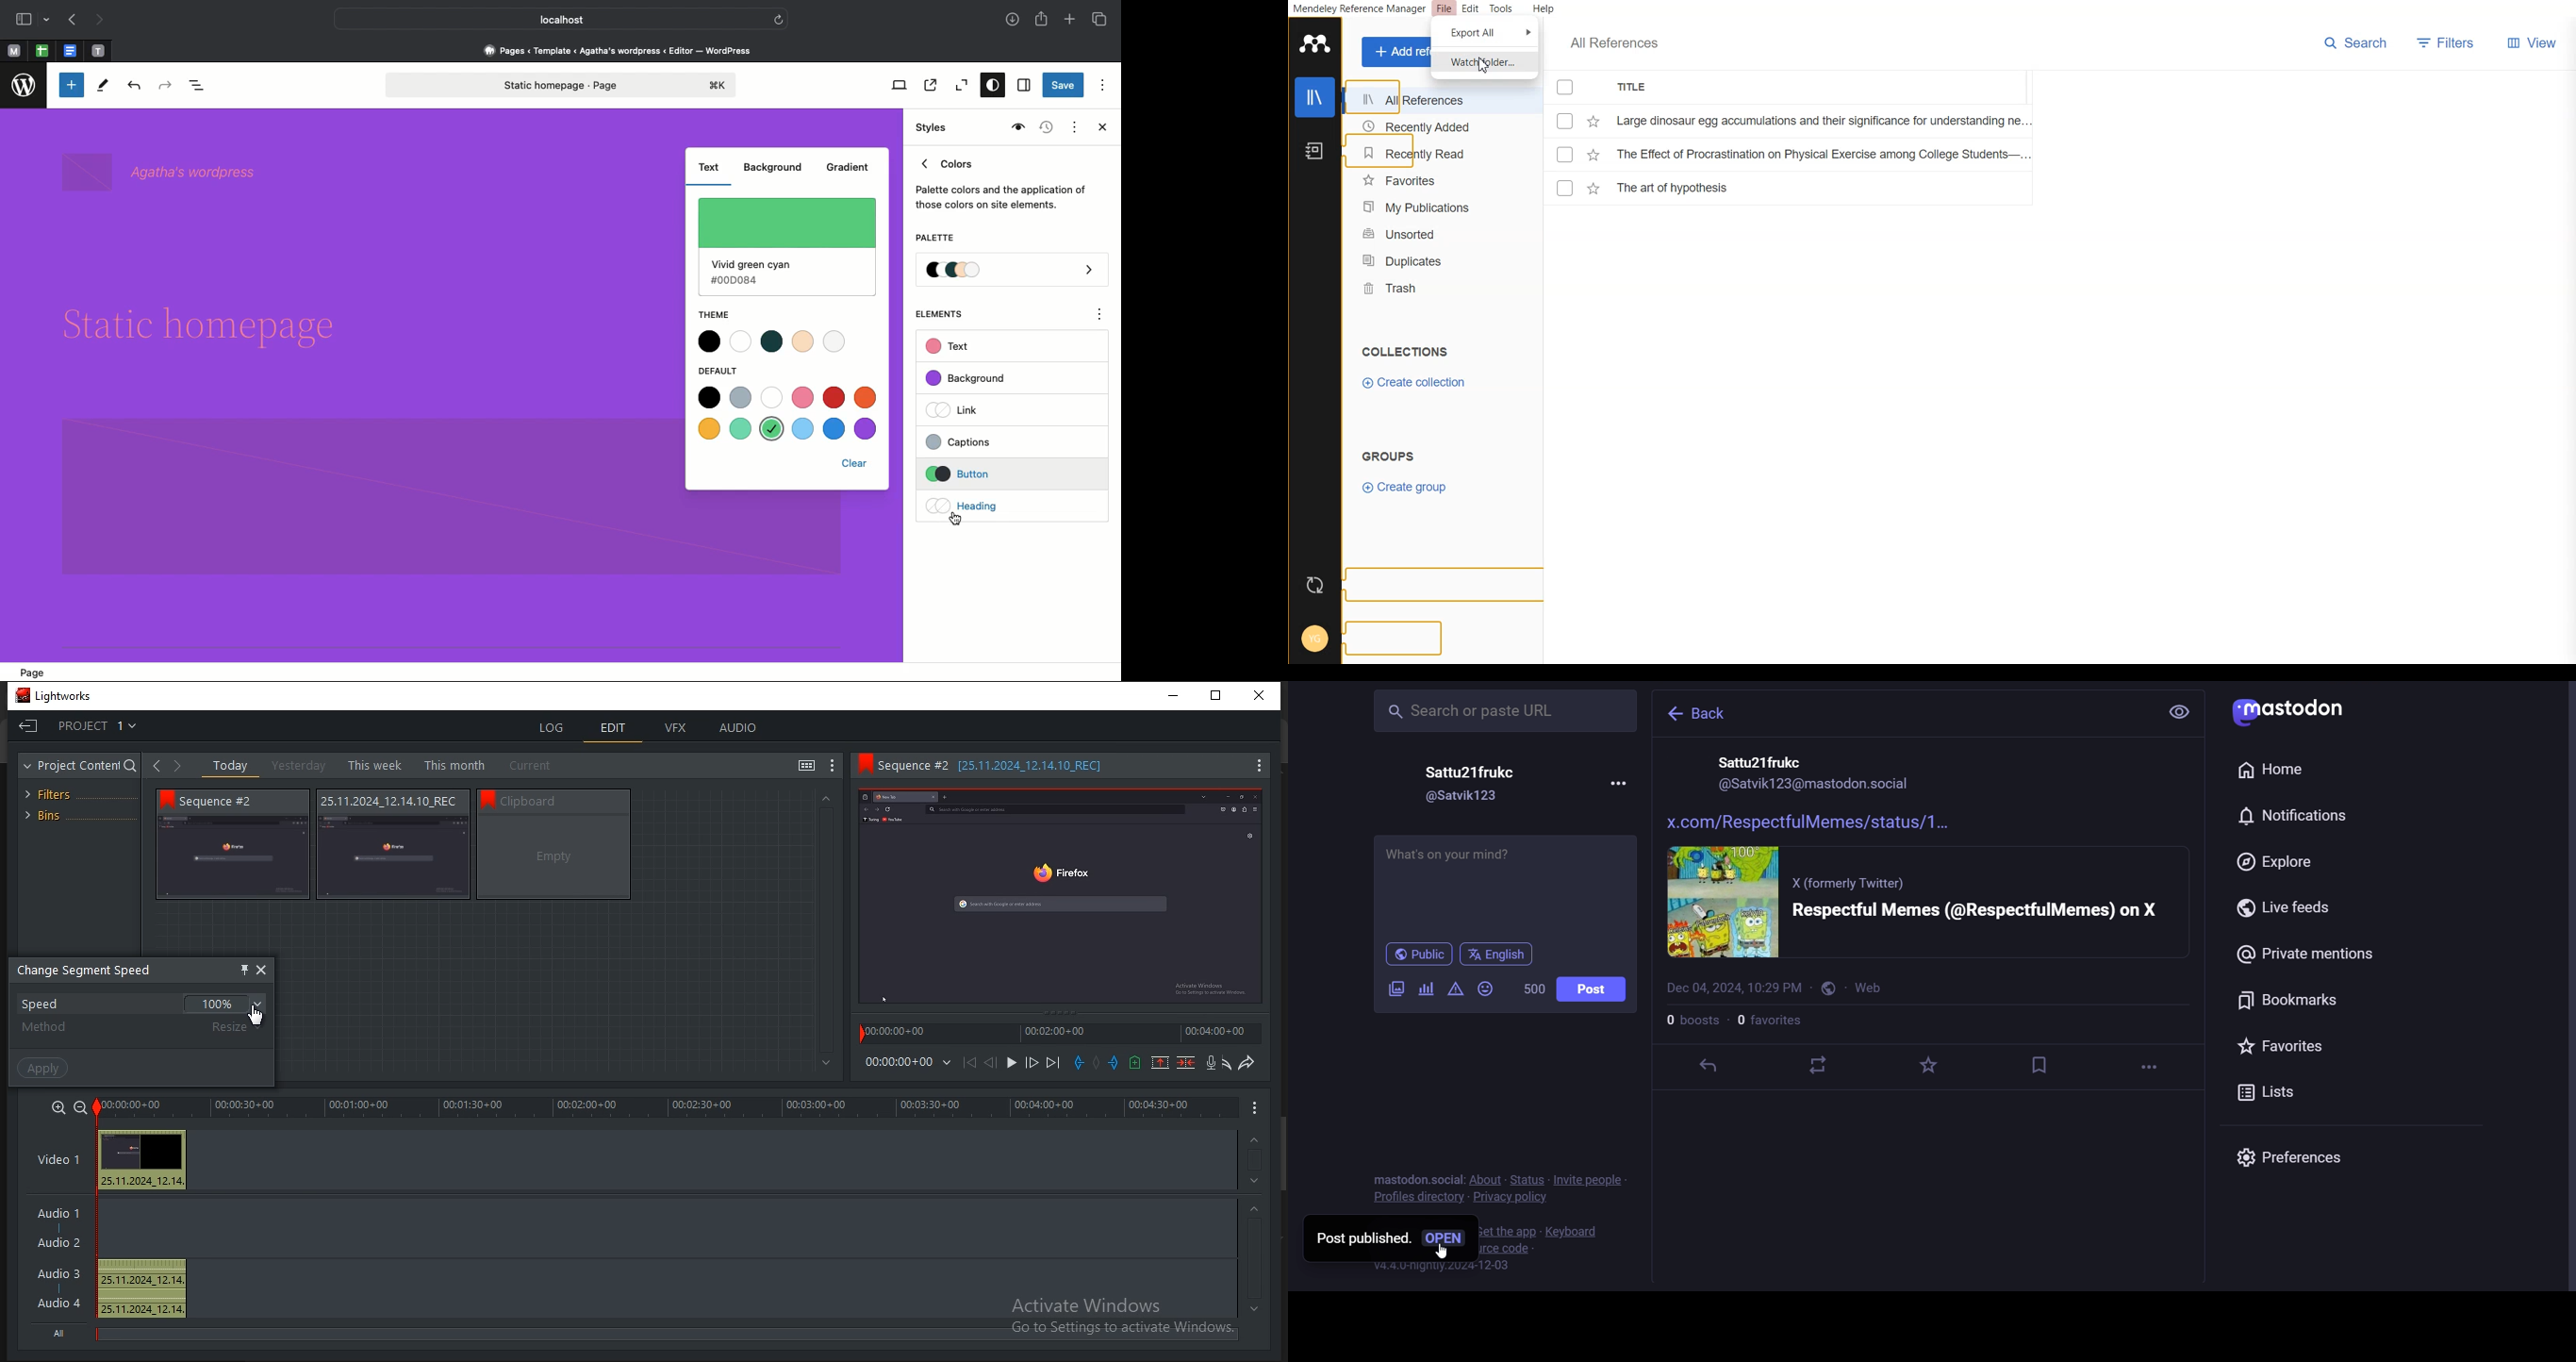 The image size is (2576, 1372). I want to click on reply, so click(1705, 1068).